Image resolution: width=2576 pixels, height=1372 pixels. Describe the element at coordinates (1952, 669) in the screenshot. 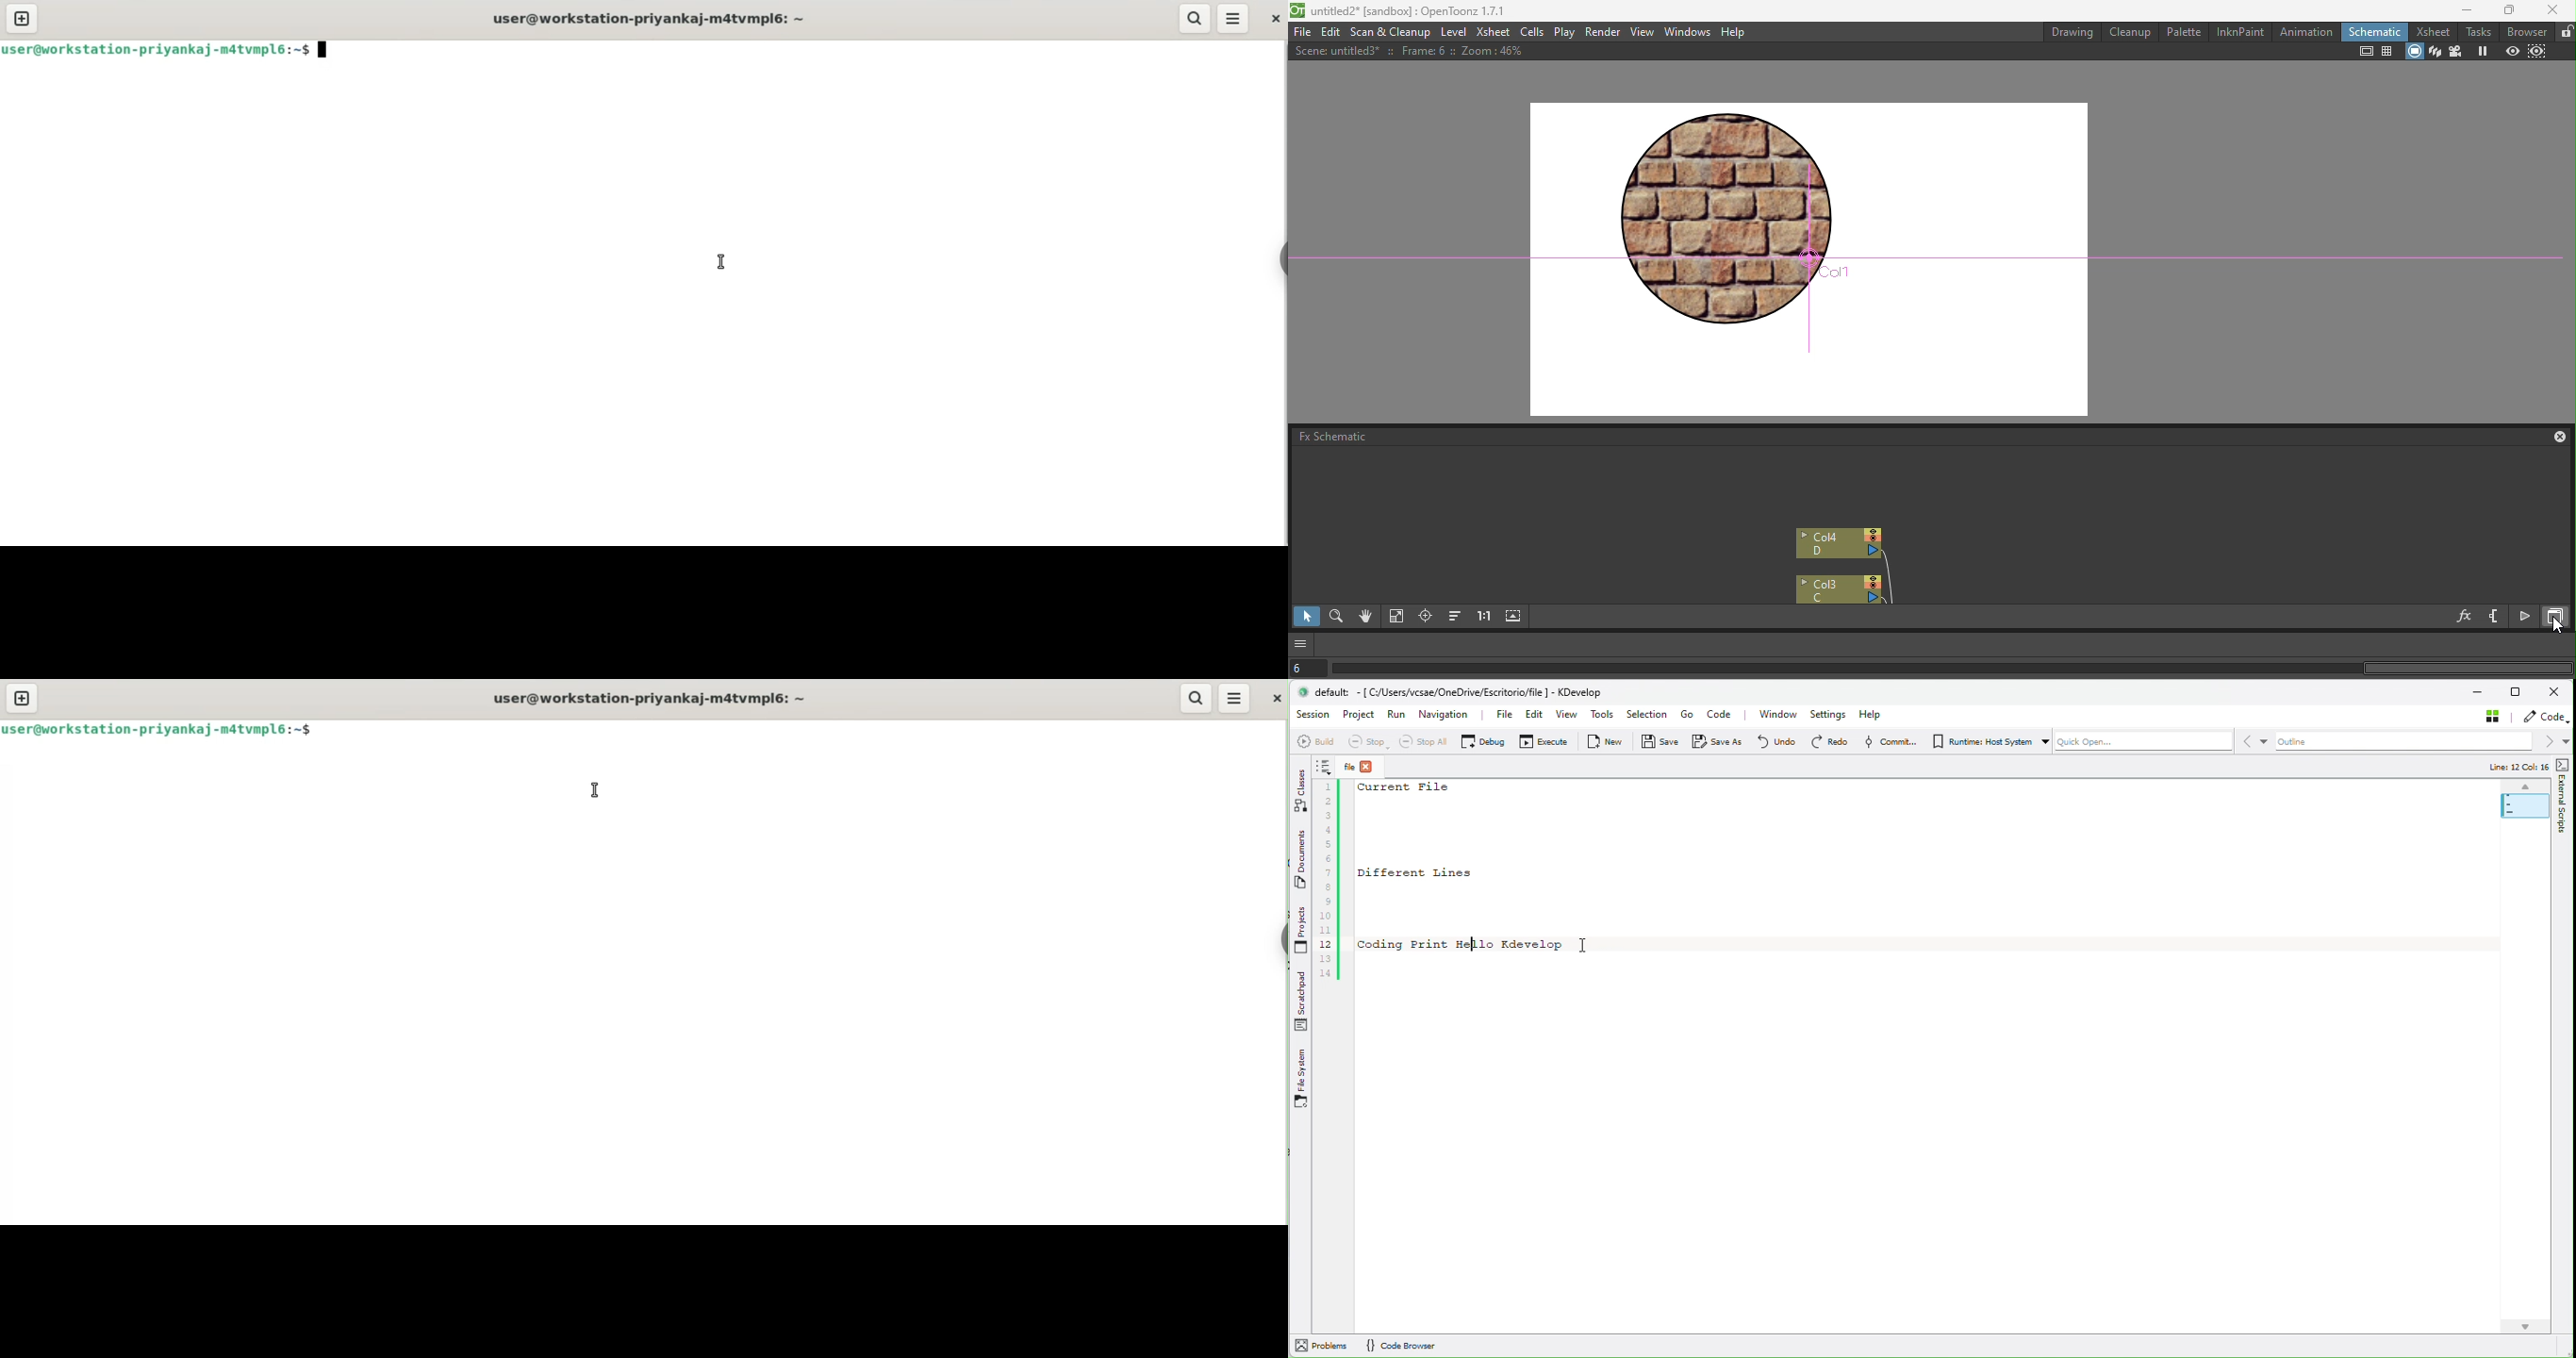

I see `Horizontal scroll bar` at that location.